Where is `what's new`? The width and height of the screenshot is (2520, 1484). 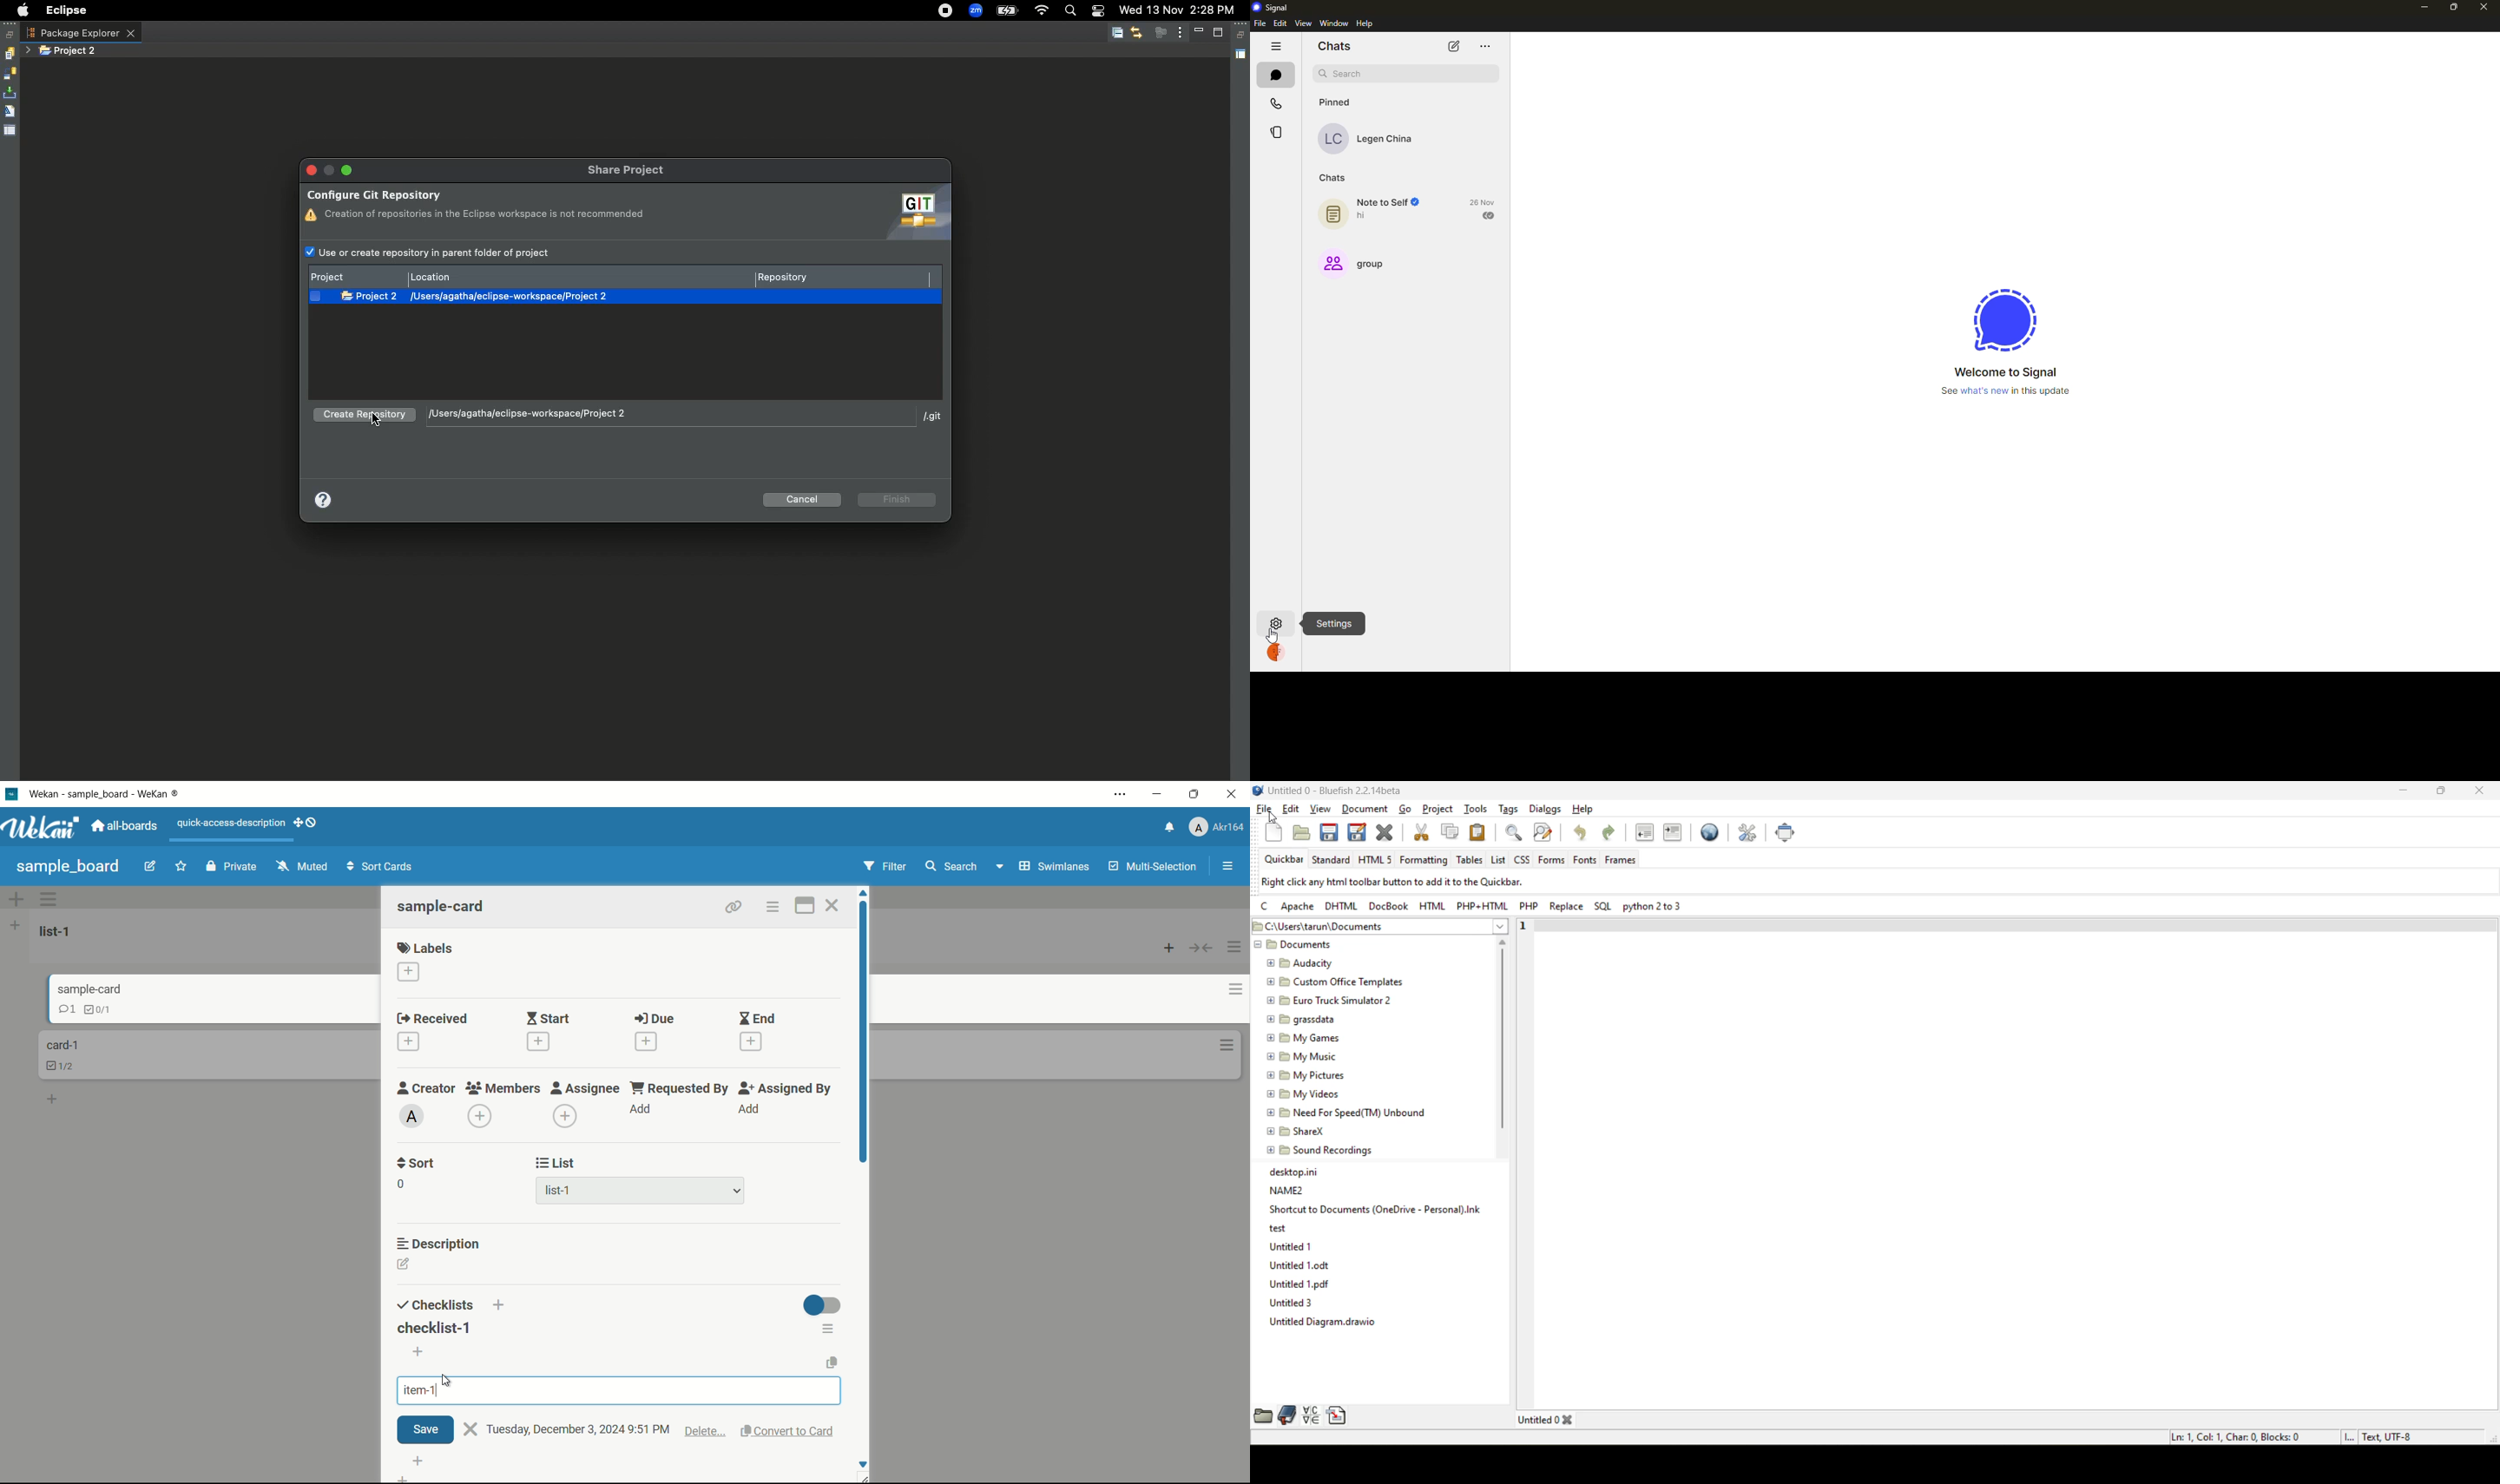
what's new is located at coordinates (2008, 392).